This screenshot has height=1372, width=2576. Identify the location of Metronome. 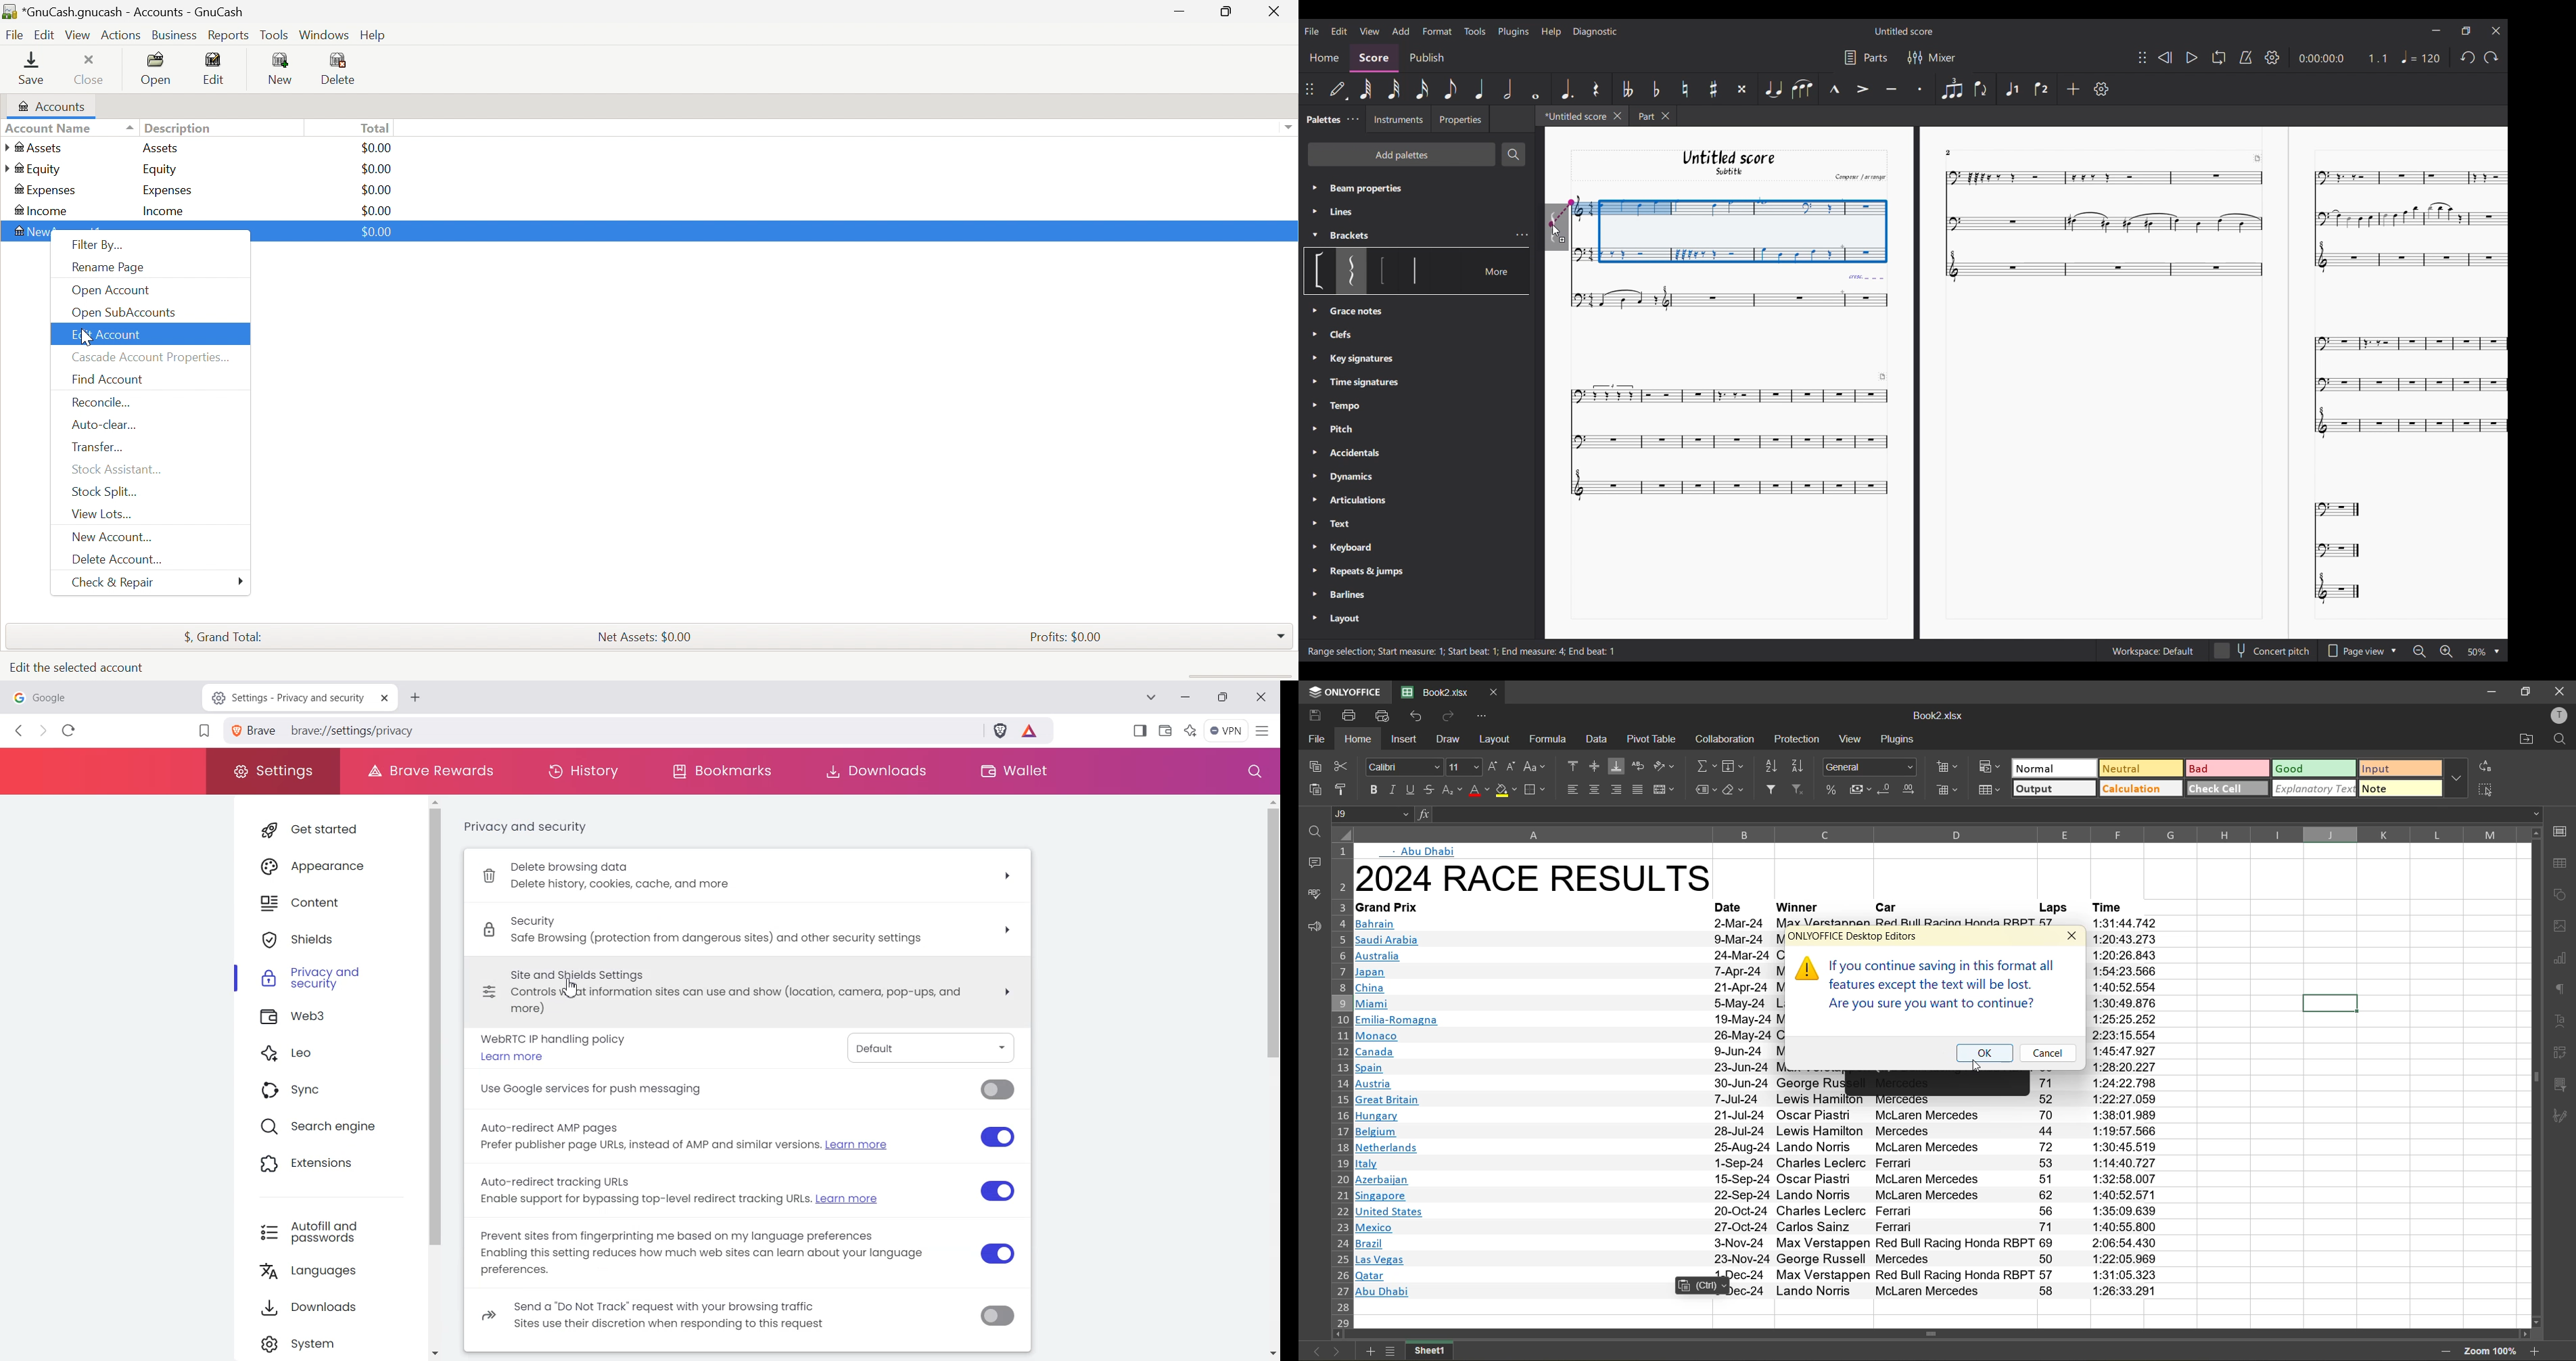
(2246, 57).